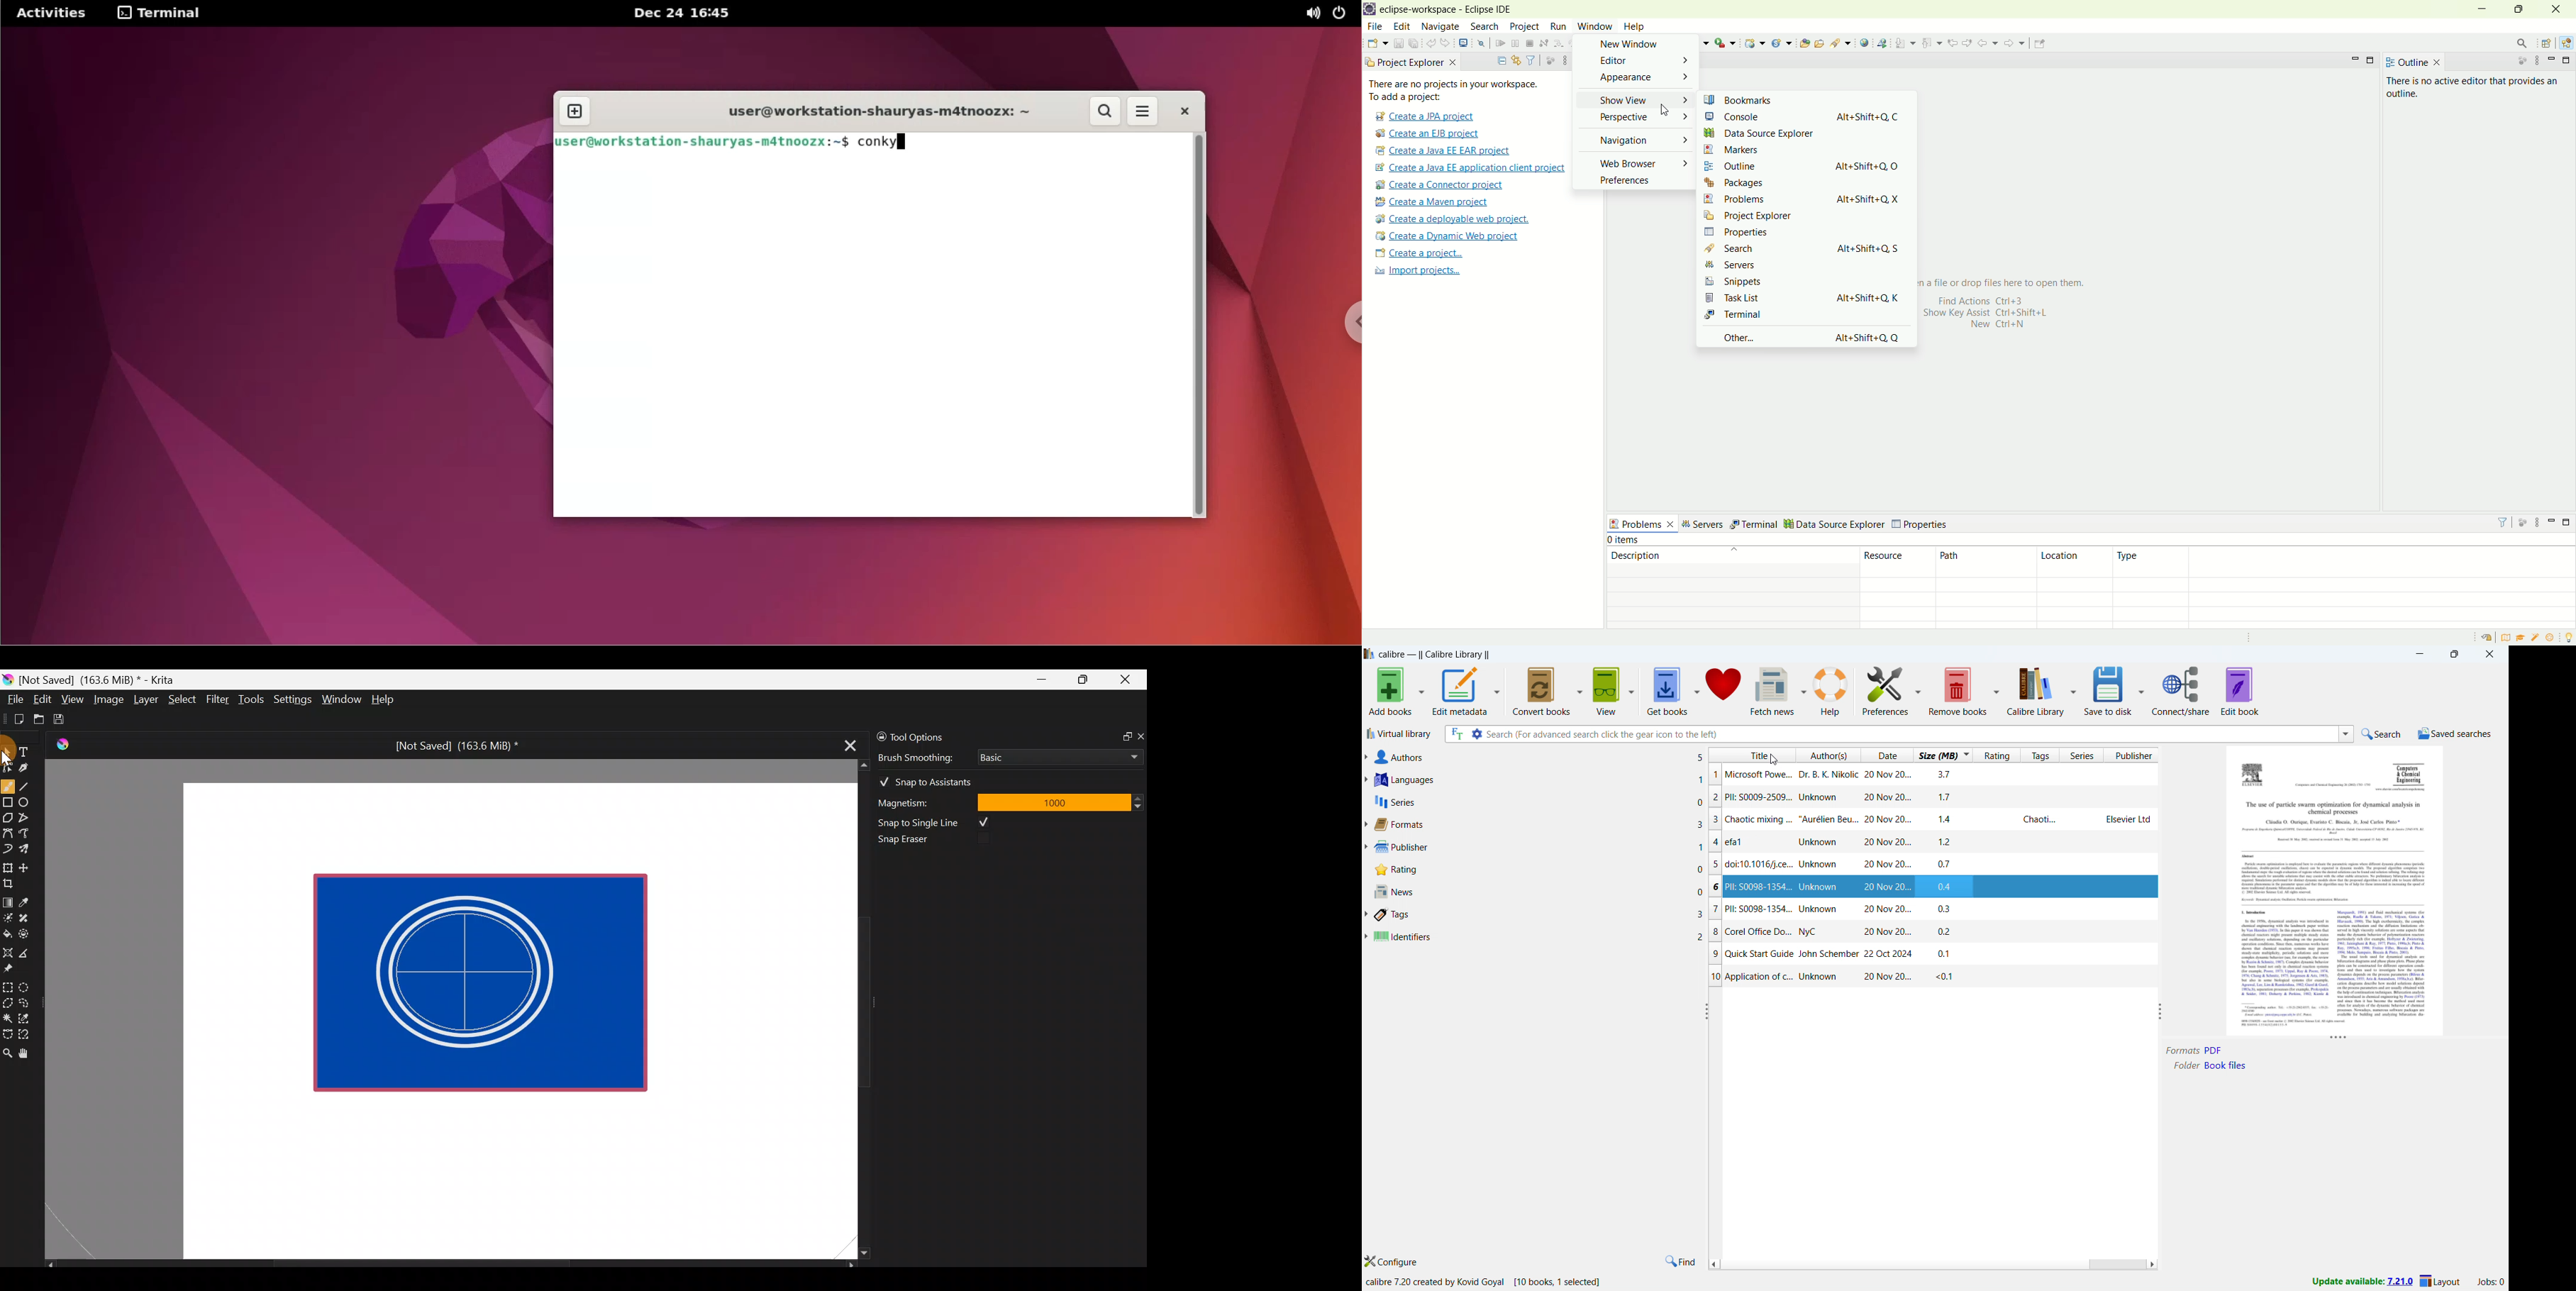 Image resolution: width=2576 pixels, height=1316 pixels. I want to click on 4, so click(1716, 841).